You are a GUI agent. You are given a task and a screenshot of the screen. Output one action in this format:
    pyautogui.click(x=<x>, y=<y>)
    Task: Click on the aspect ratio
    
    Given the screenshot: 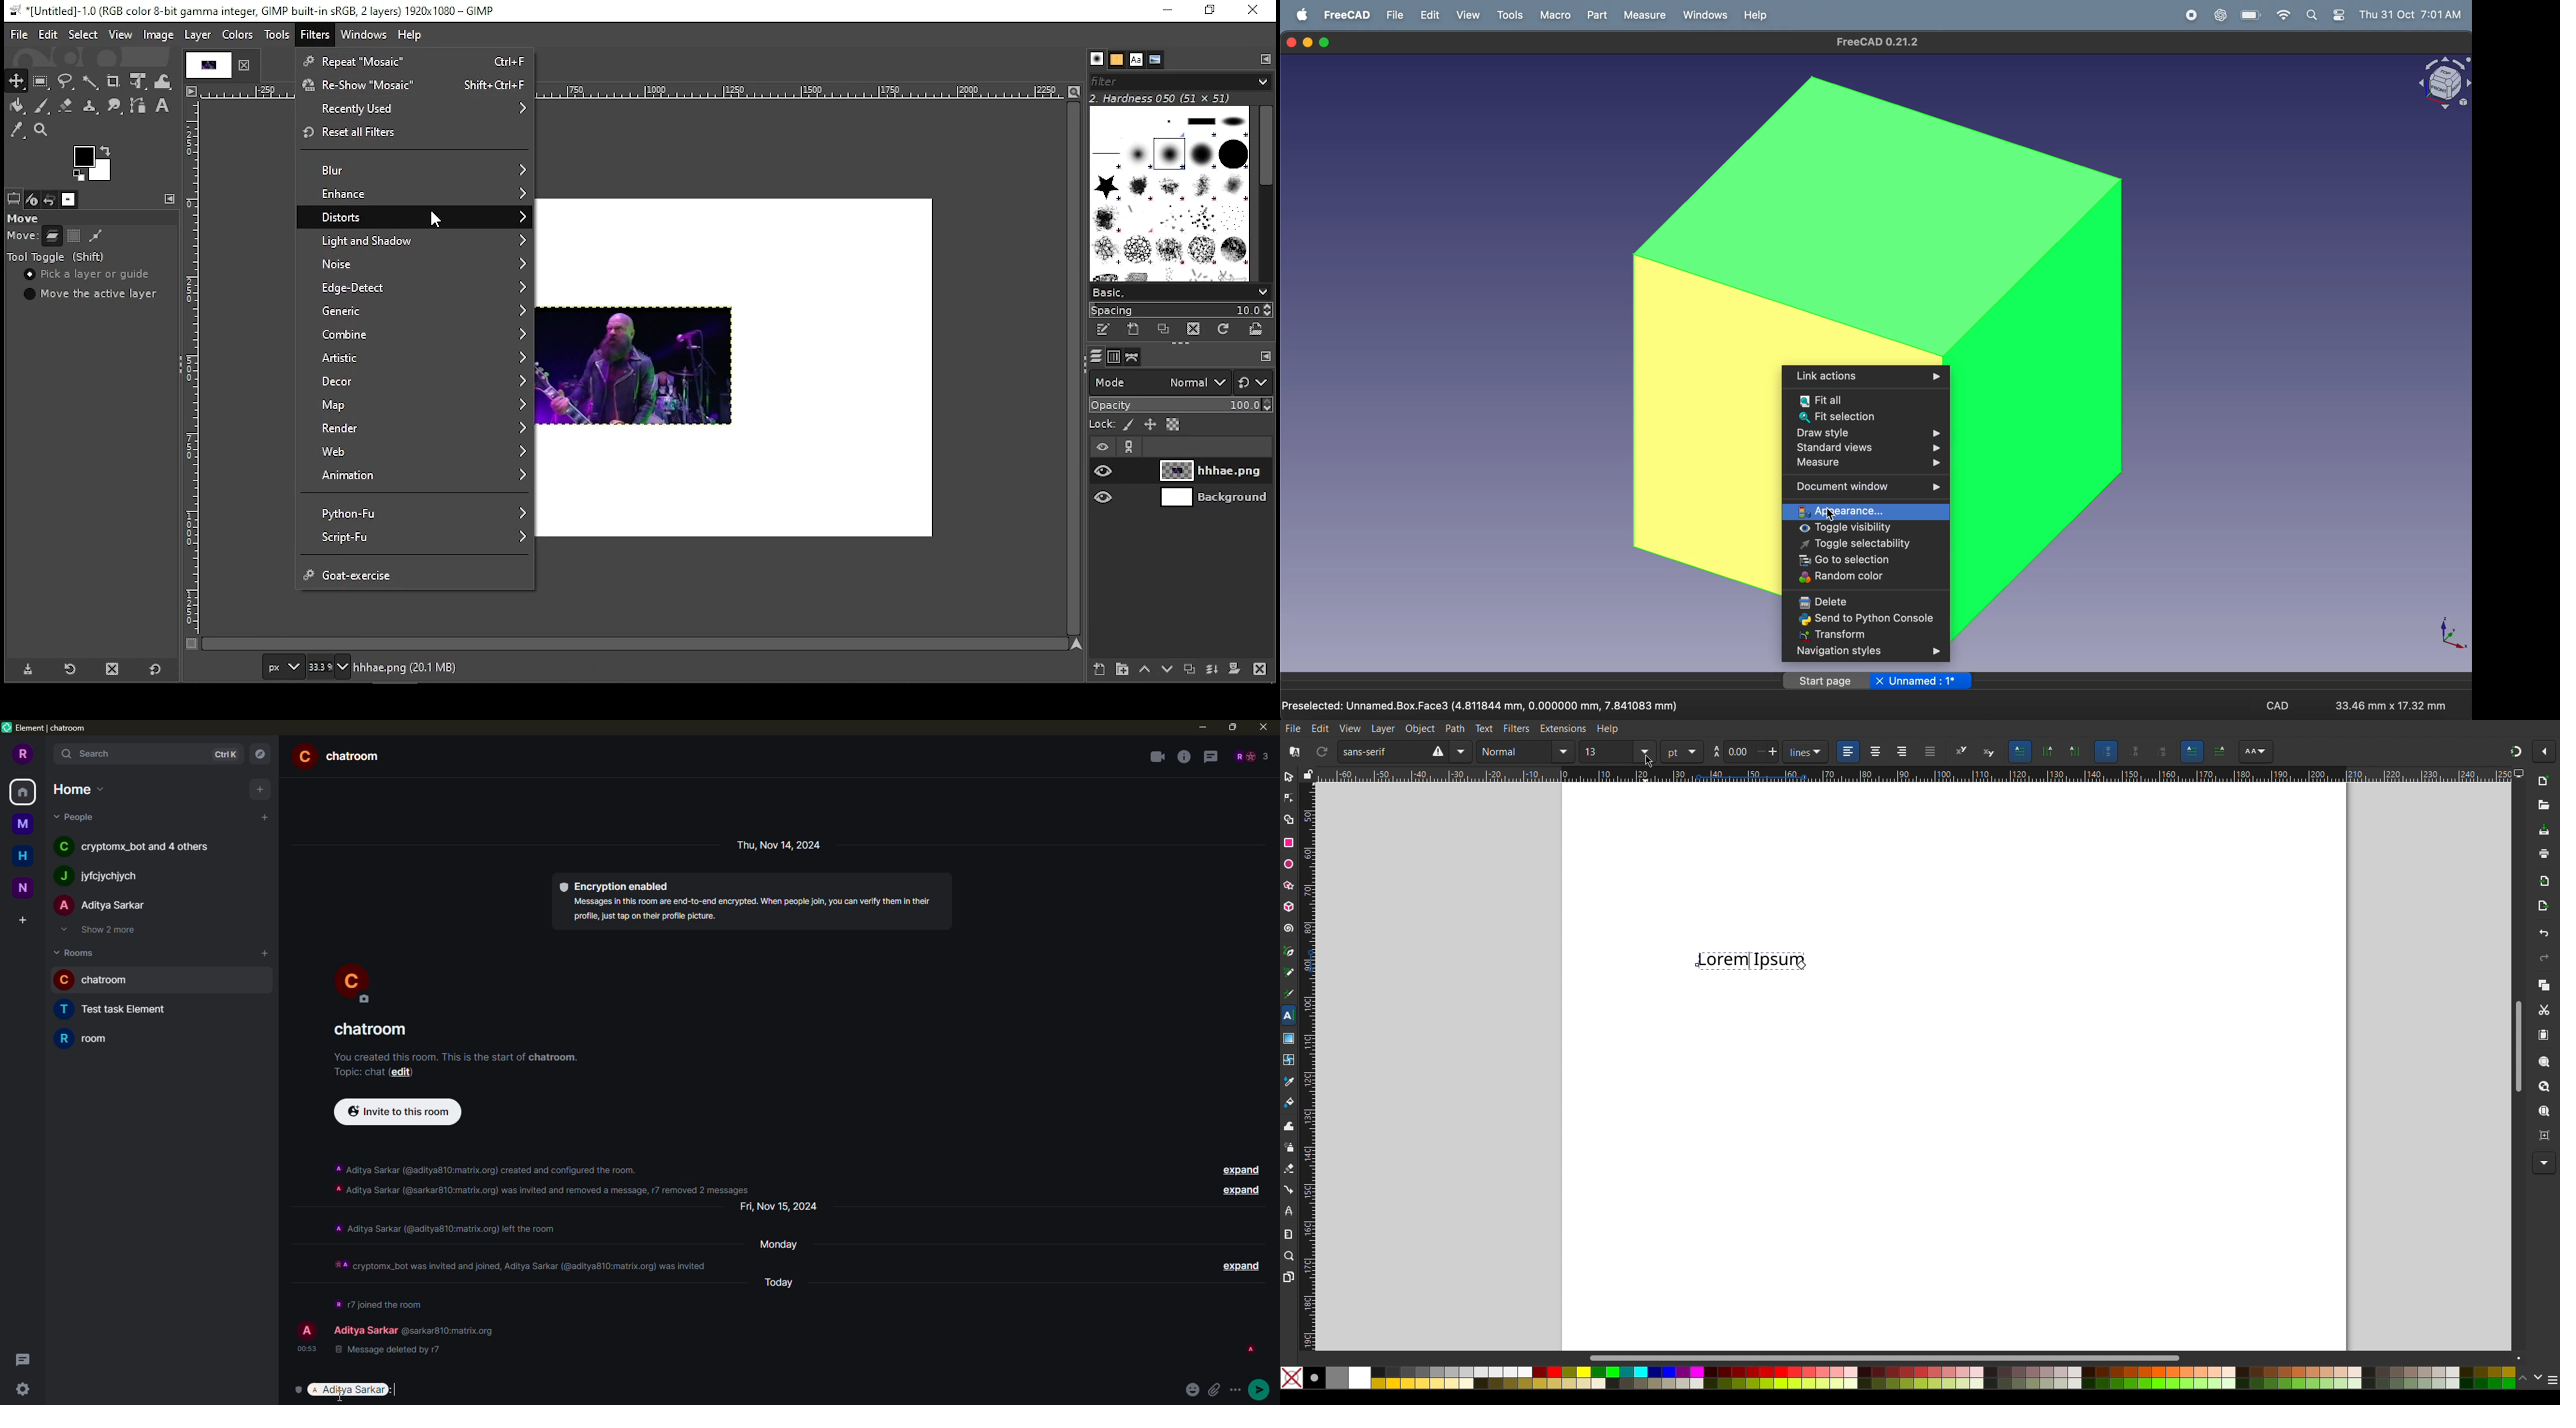 What is the action you would take?
    pyautogui.click(x=2388, y=701)
    